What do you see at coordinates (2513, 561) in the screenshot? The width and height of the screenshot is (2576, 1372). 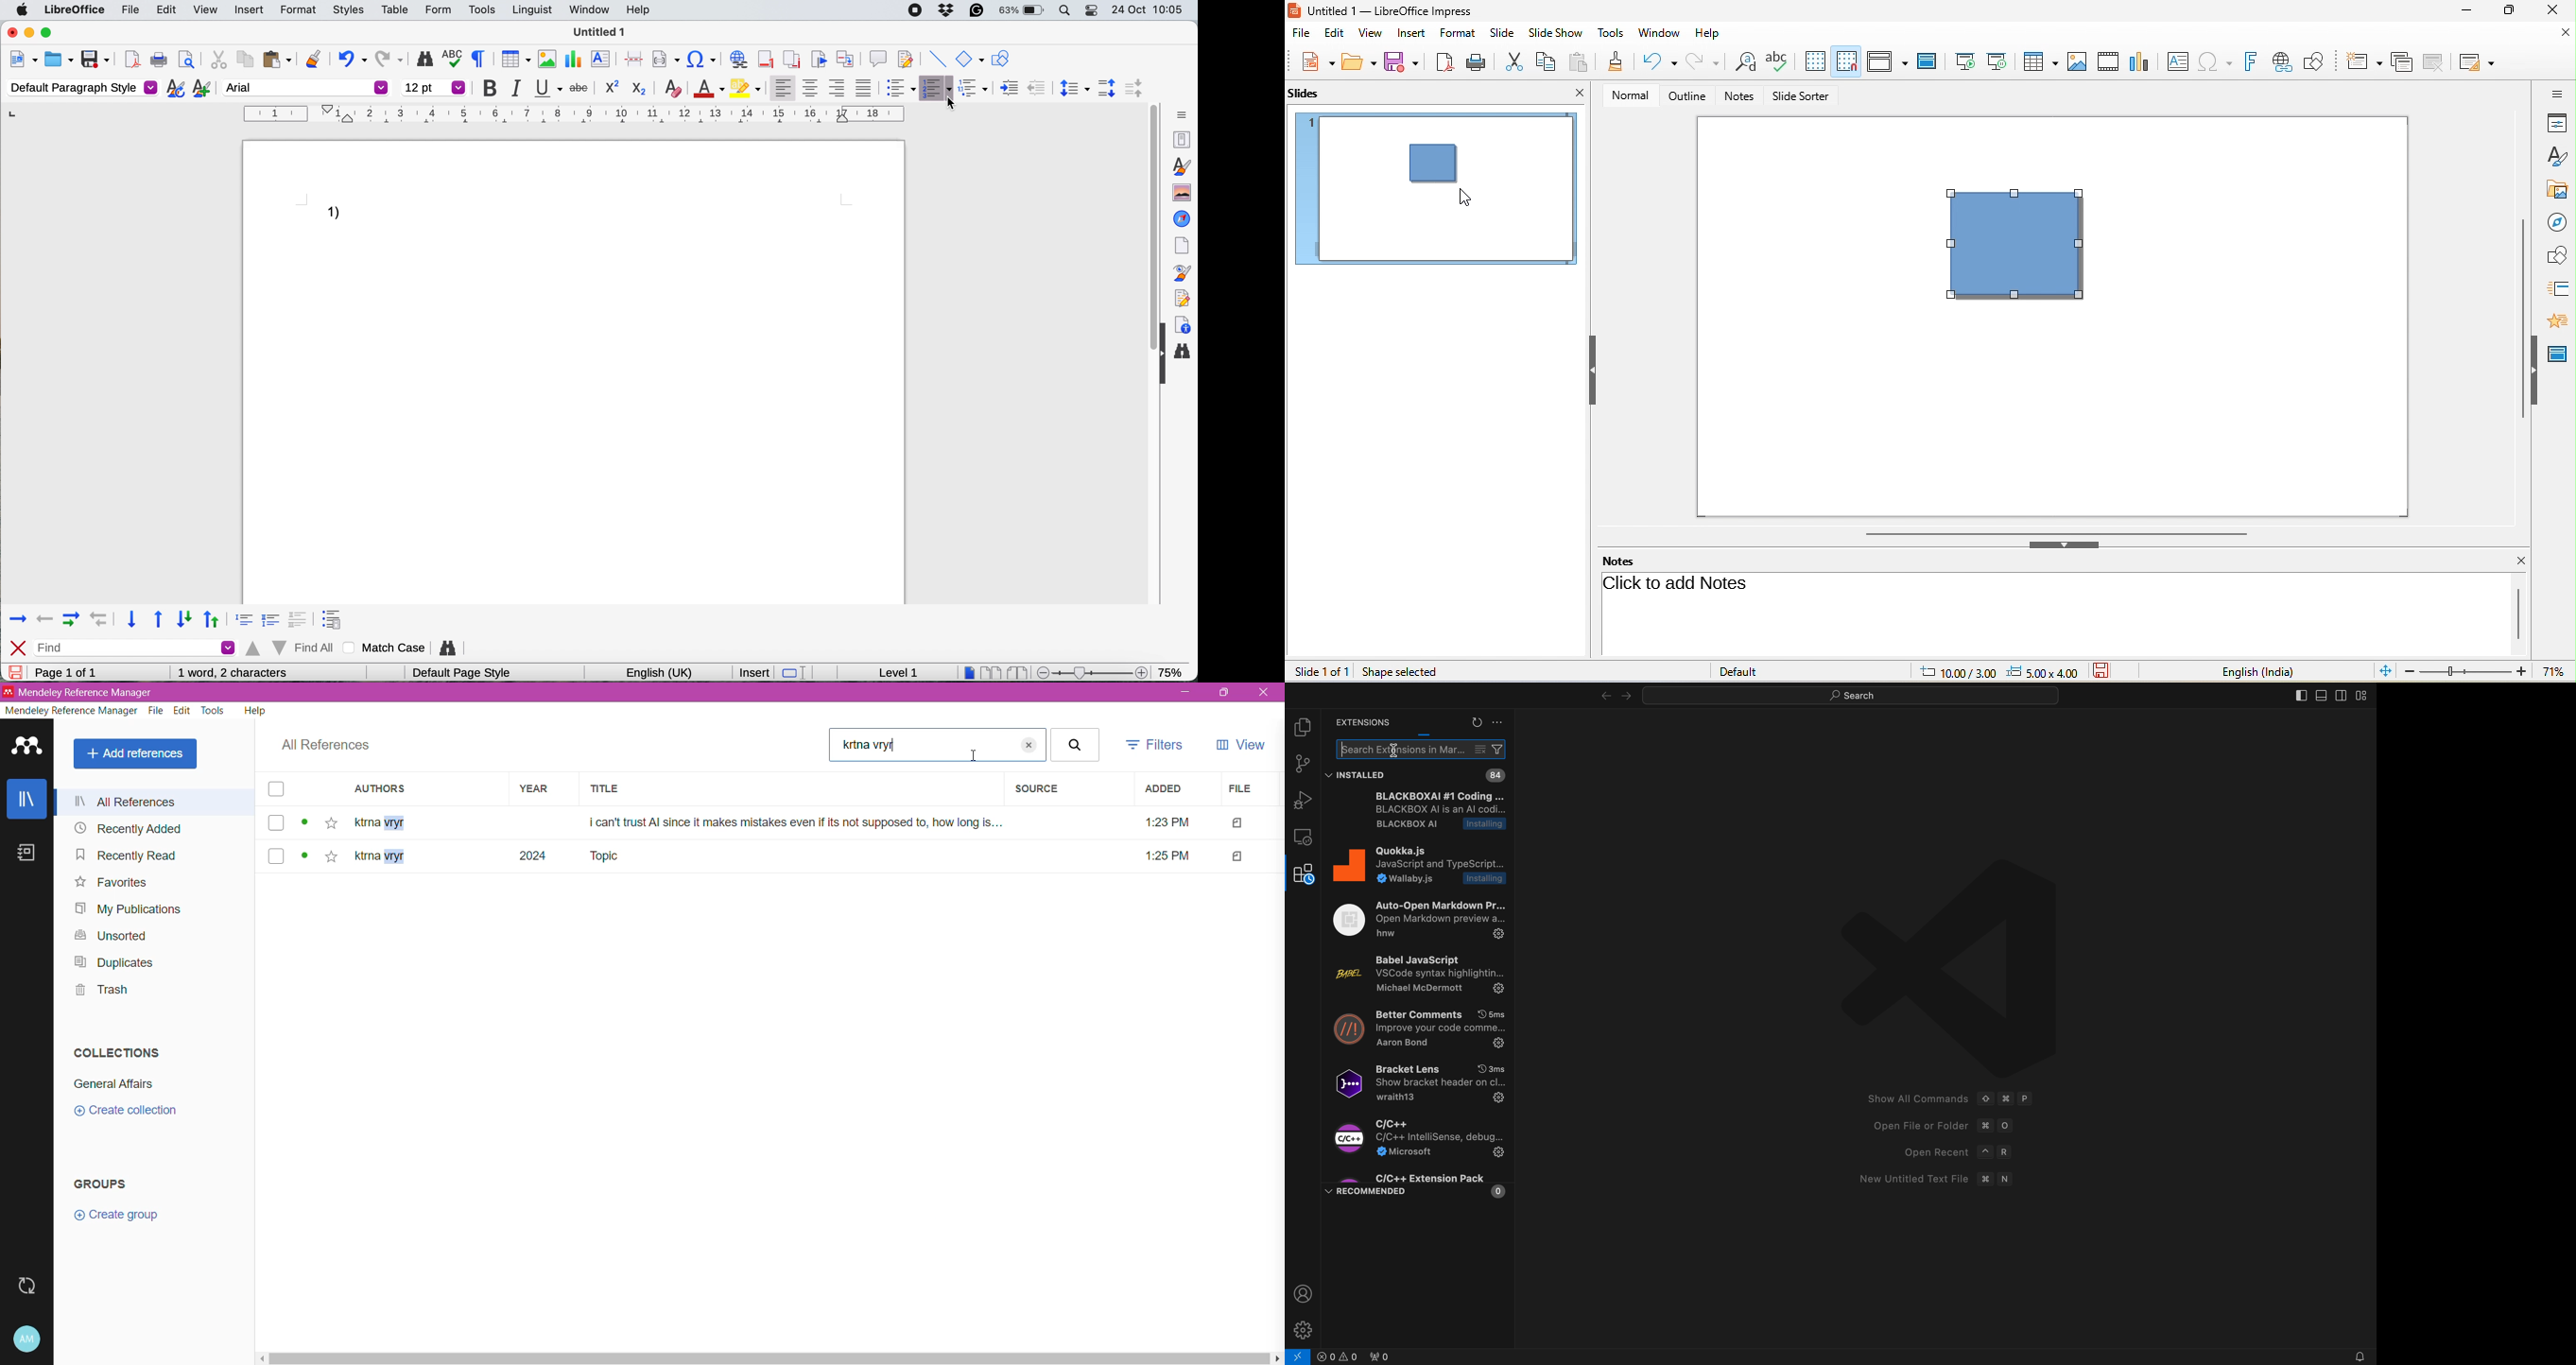 I see `close` at bounding box center [2513, 561].